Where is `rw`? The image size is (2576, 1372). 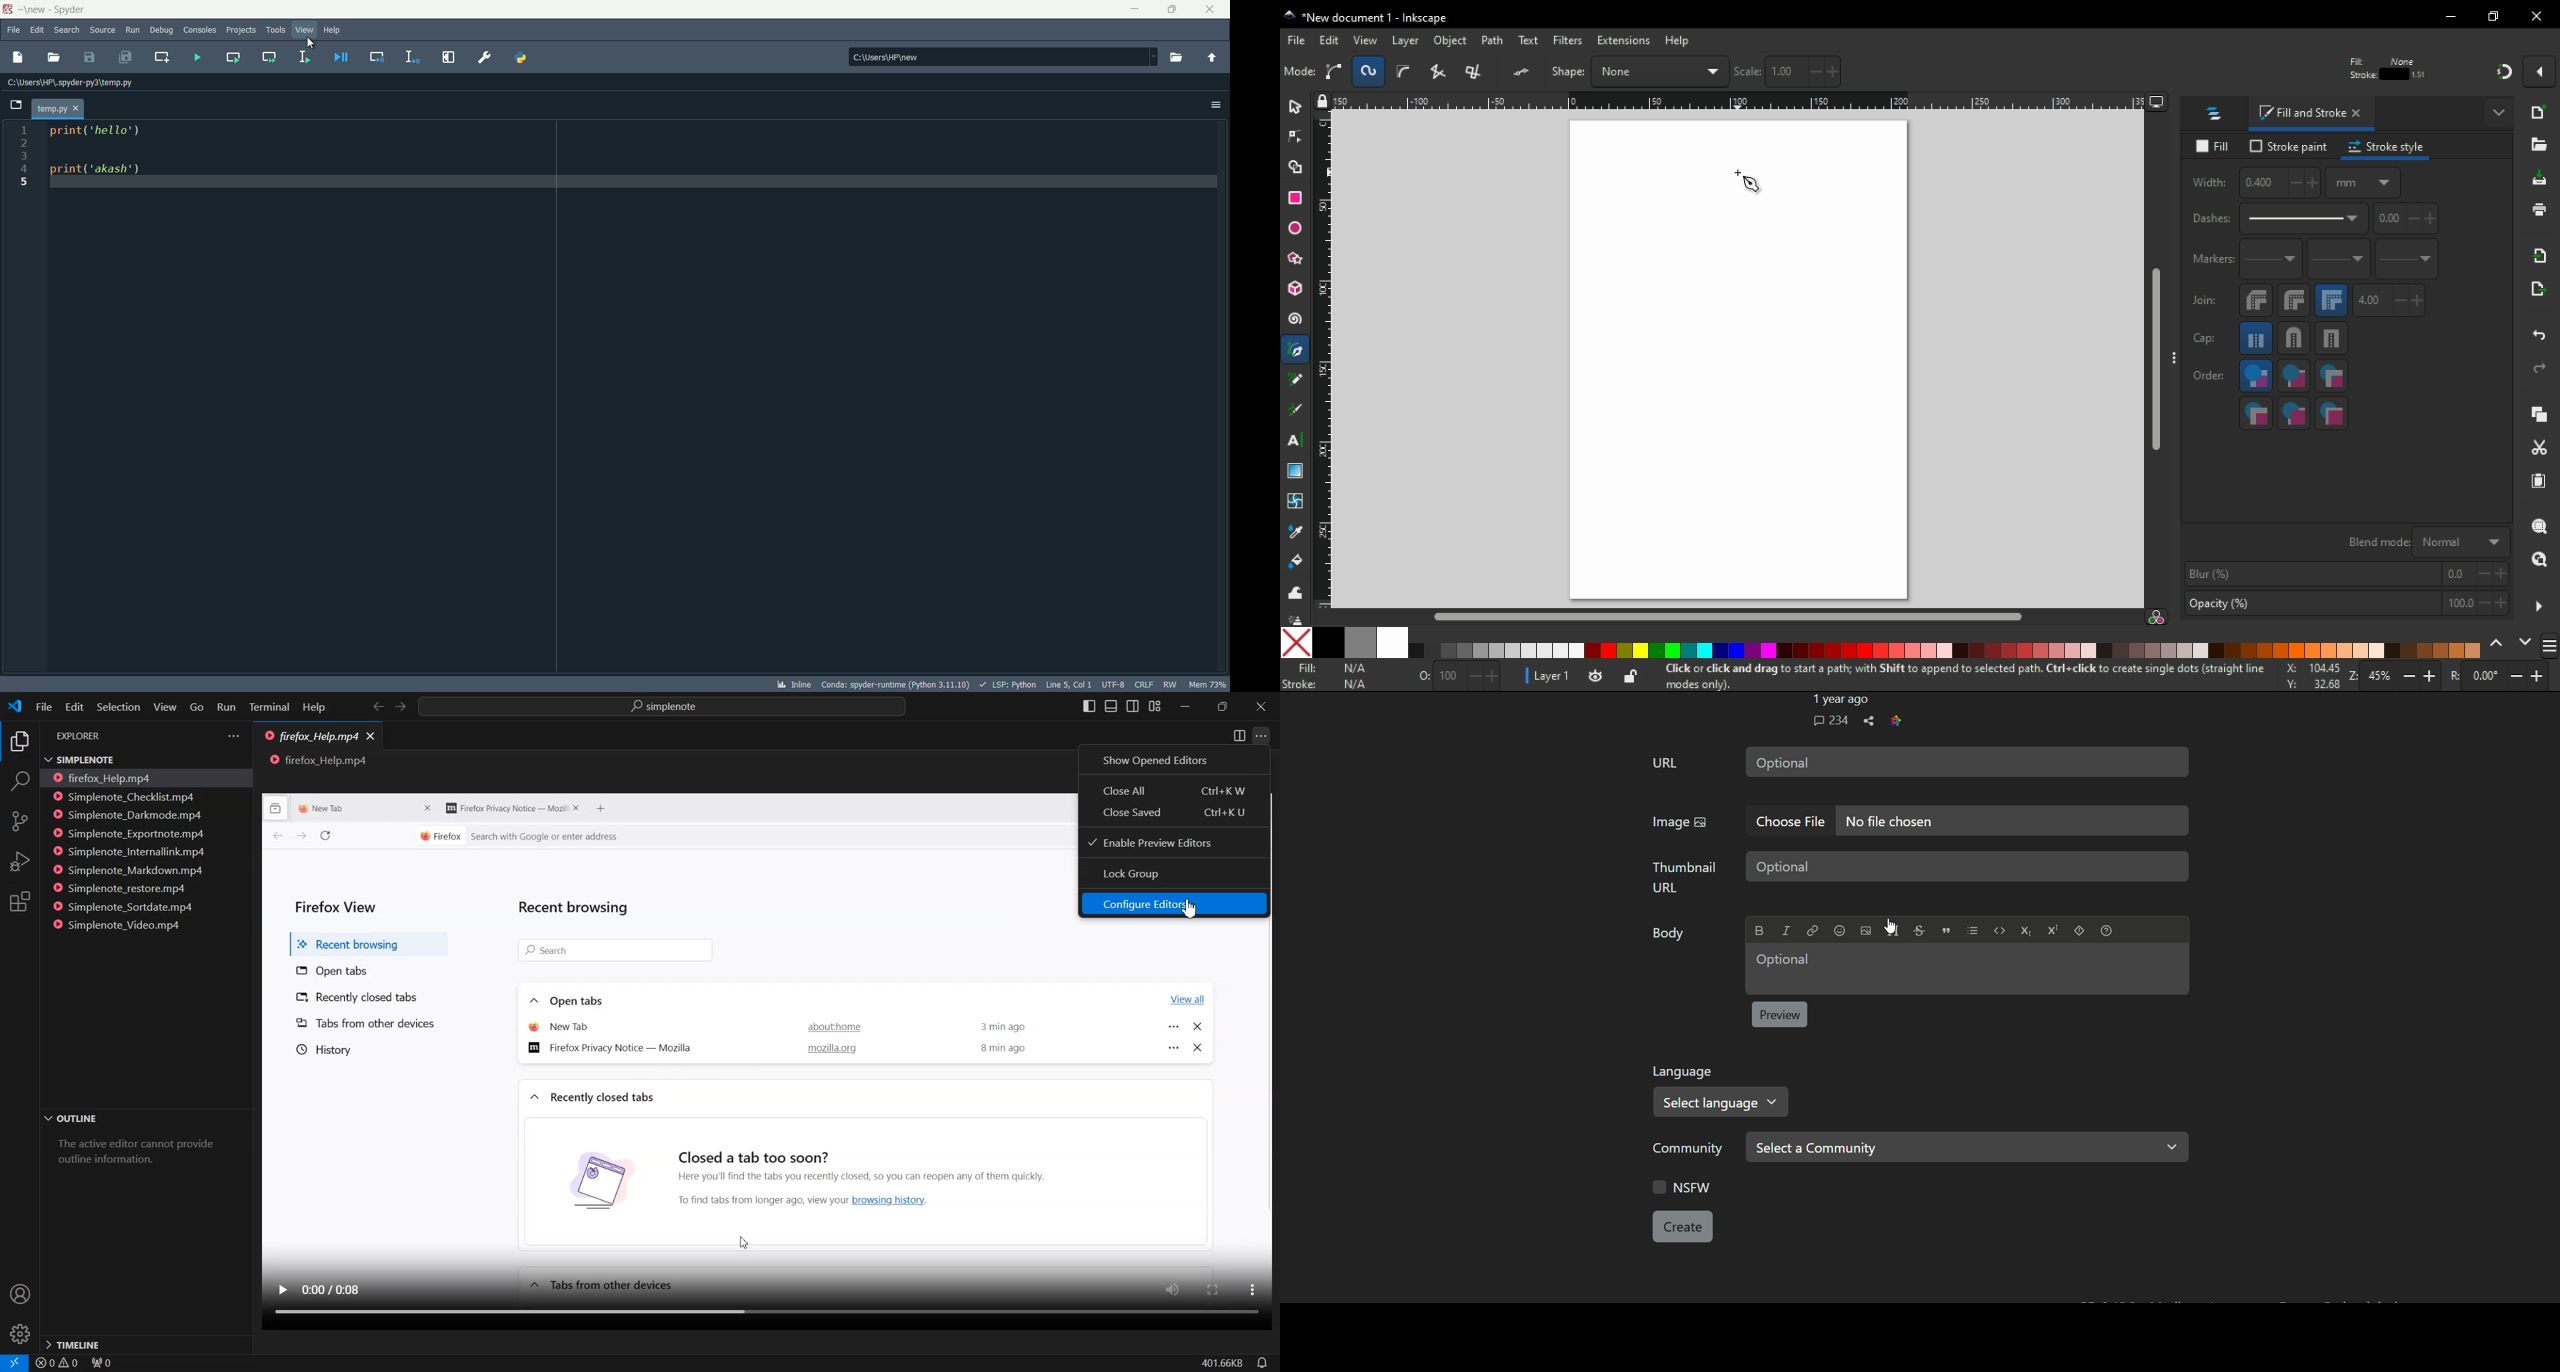
rw is located at coordinates (1170, 684).